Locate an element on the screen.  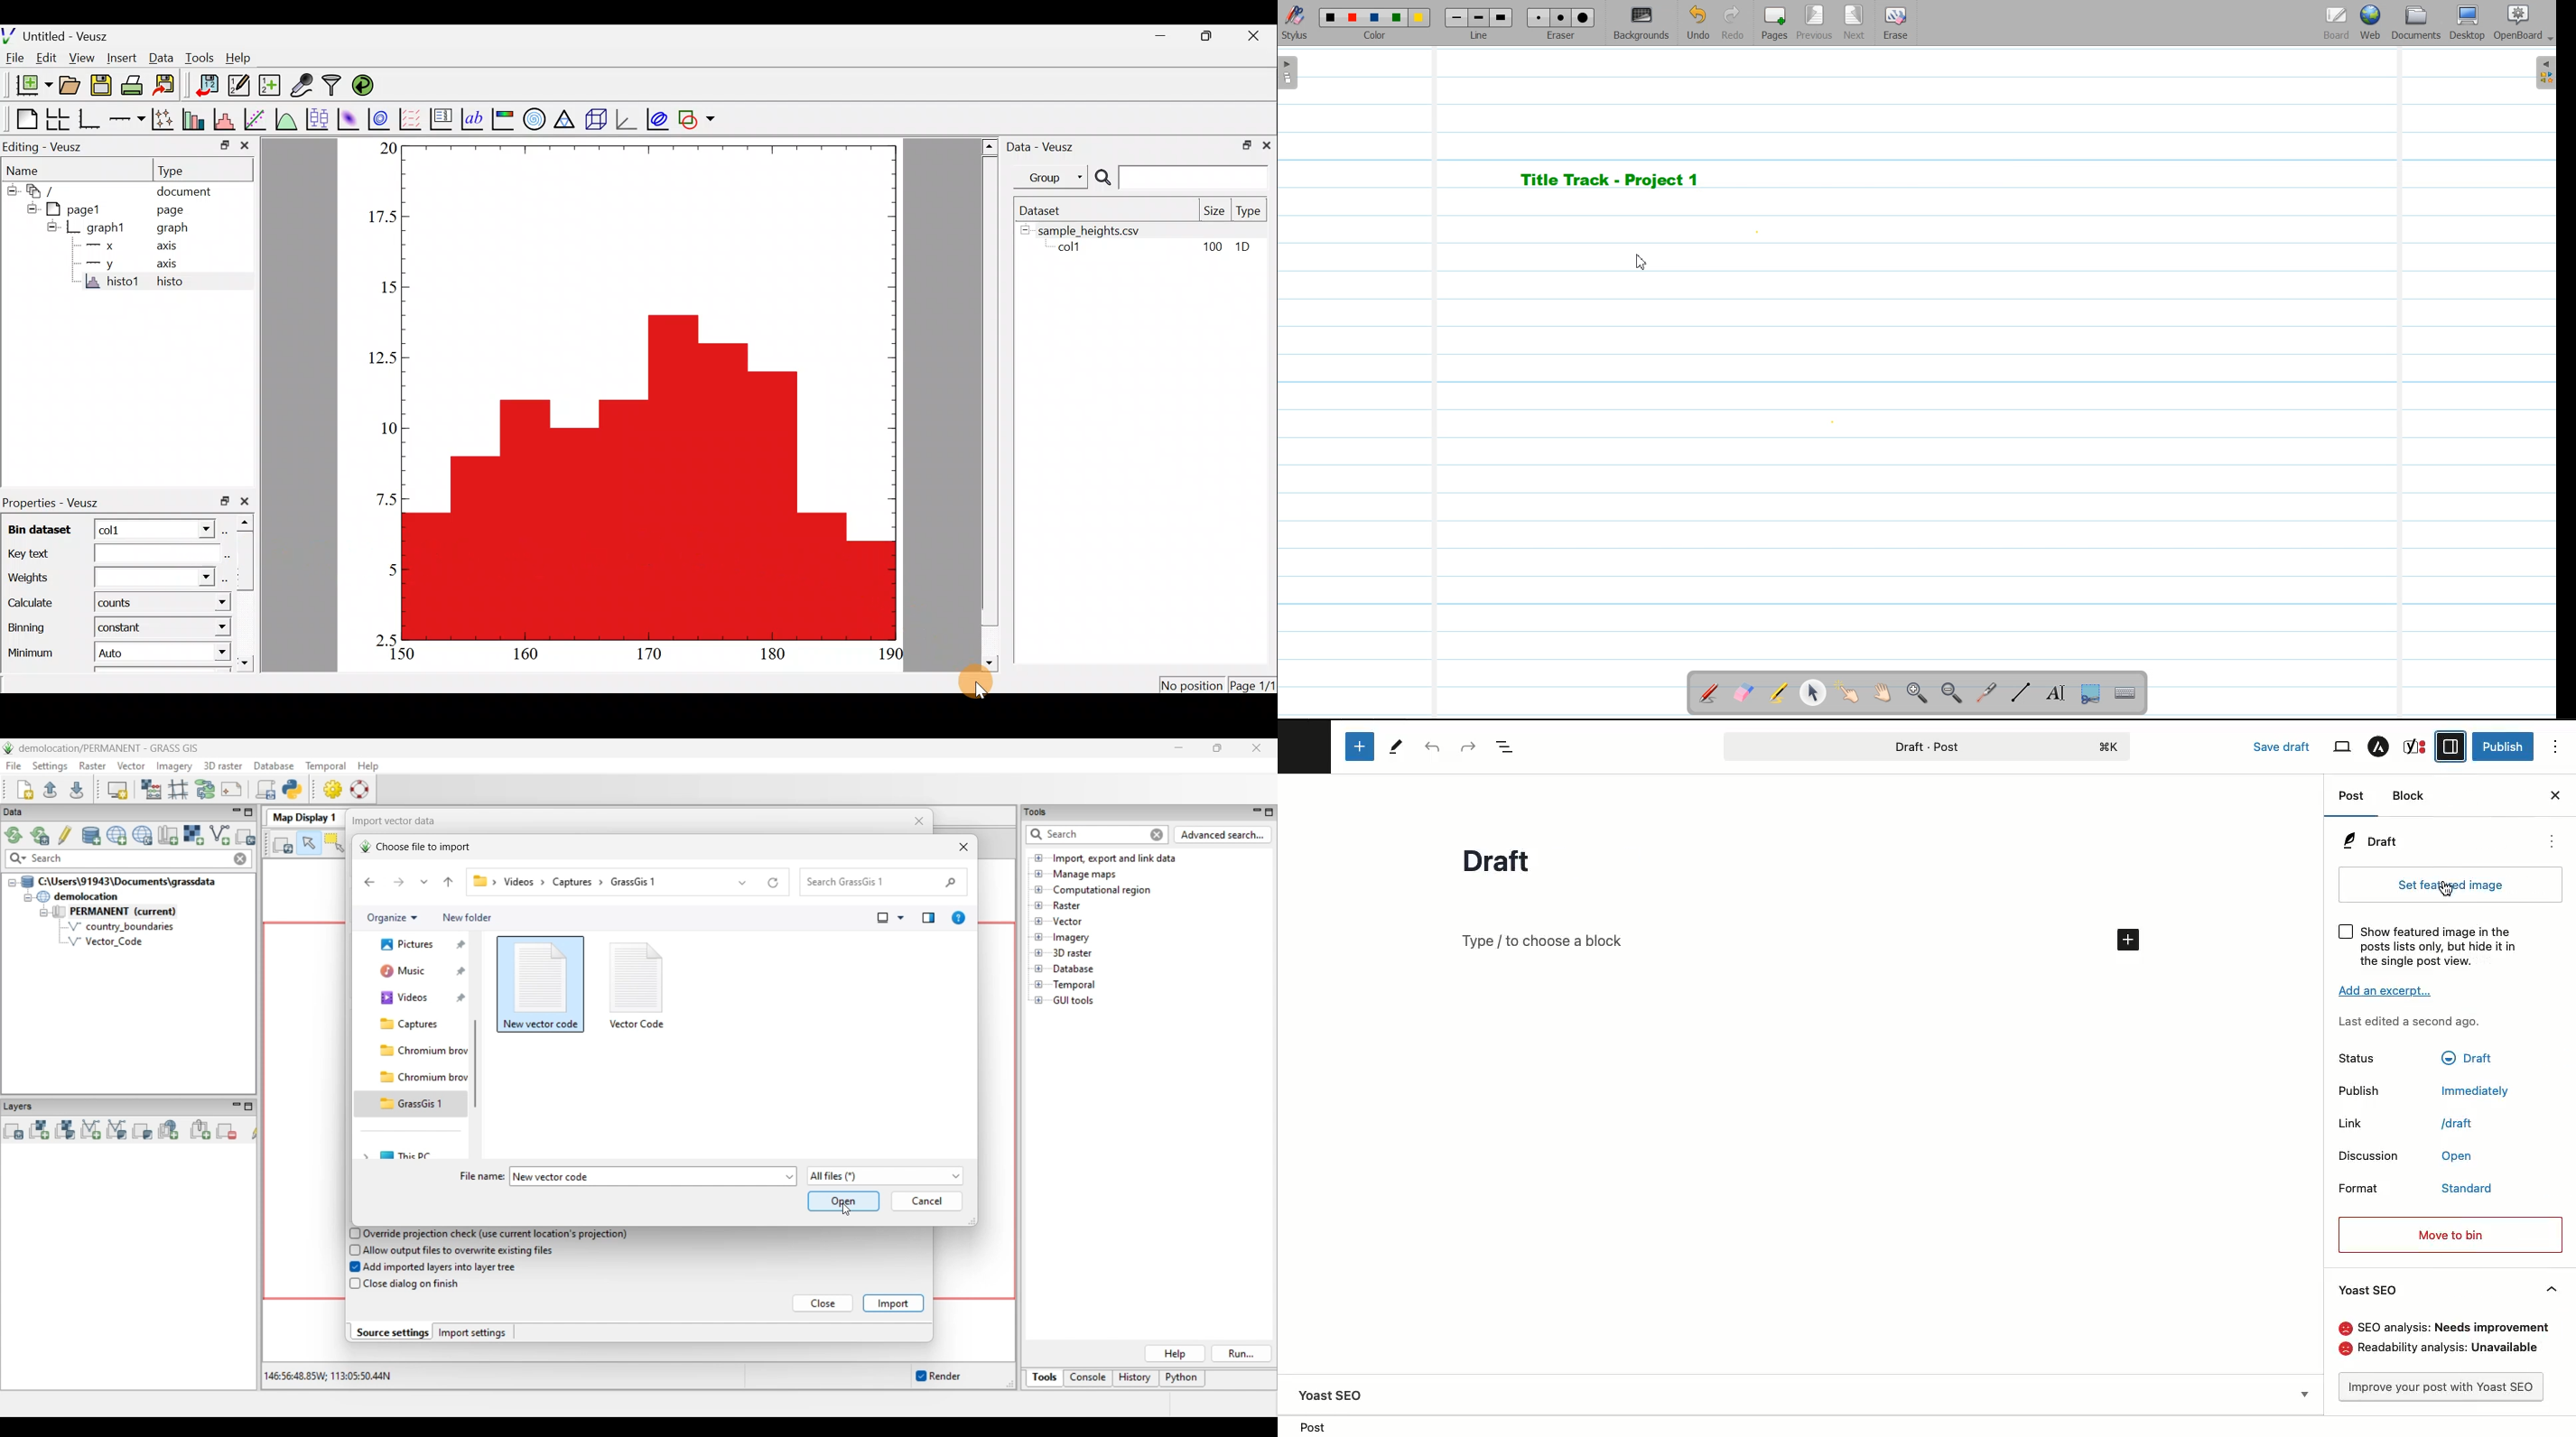
Cursor is located at coordinates (1640, 259).